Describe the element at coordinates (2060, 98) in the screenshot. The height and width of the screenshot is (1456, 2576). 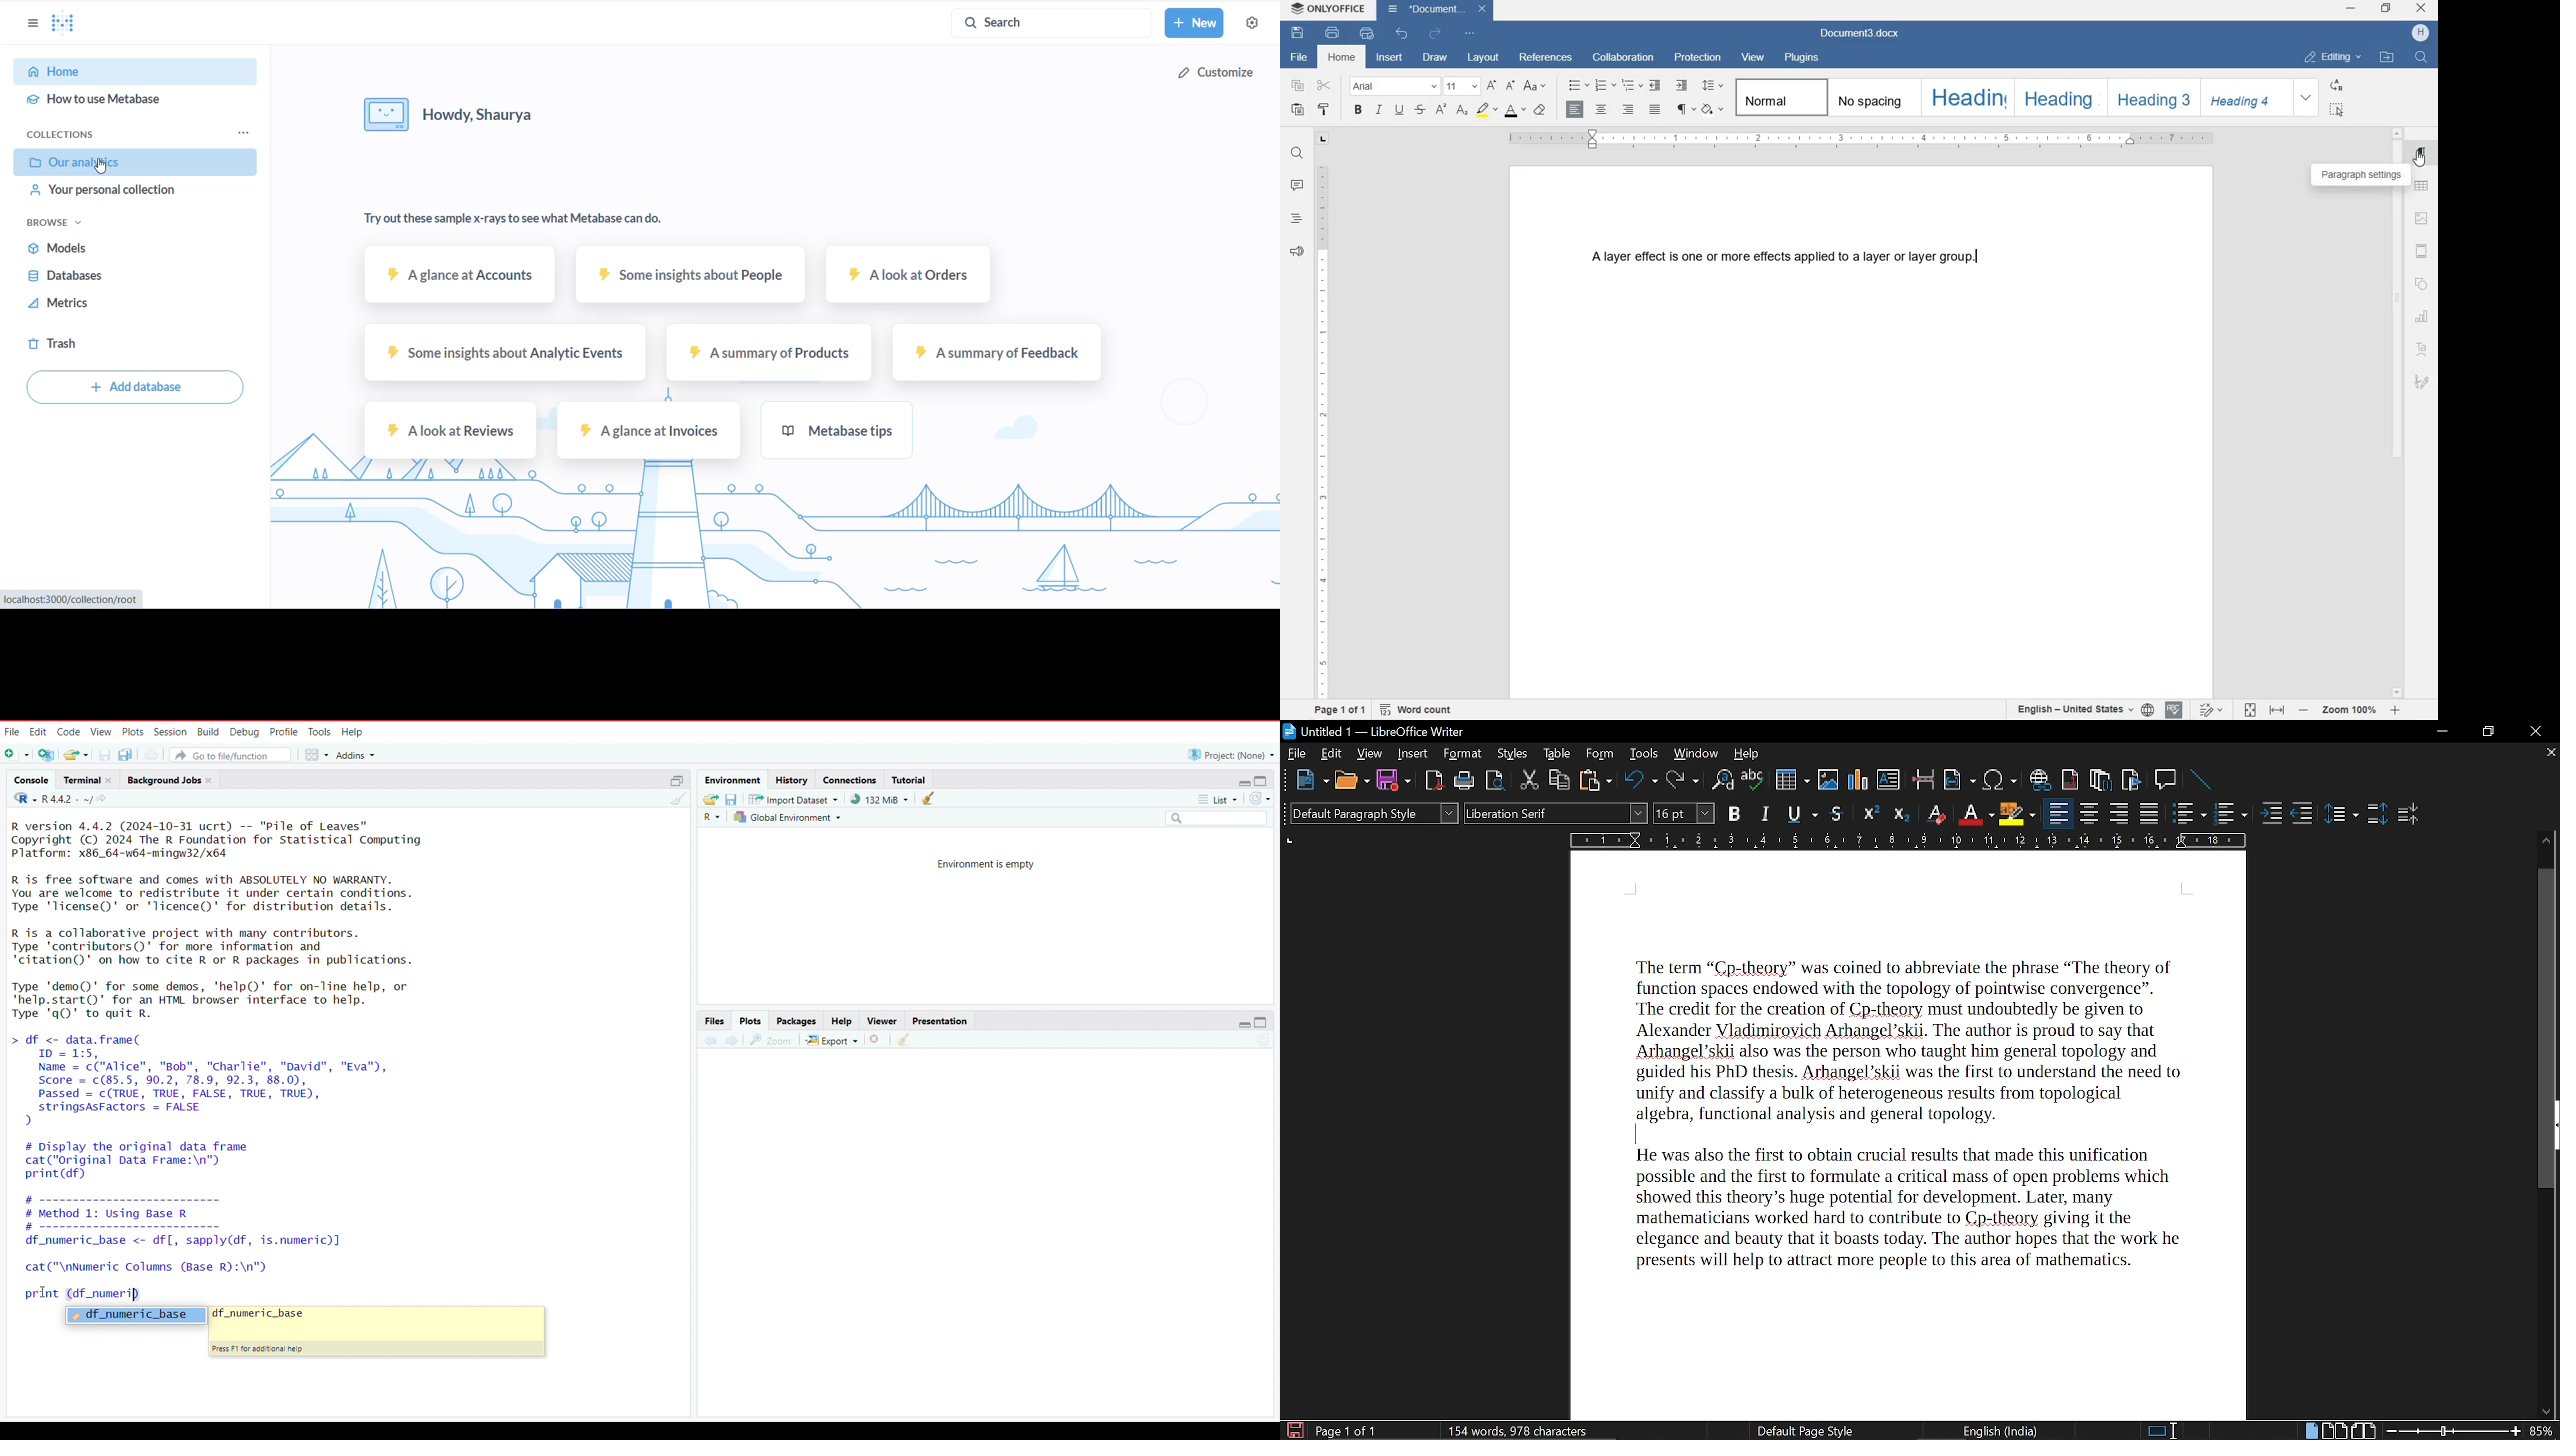
I see `HEADING 2` at that location.